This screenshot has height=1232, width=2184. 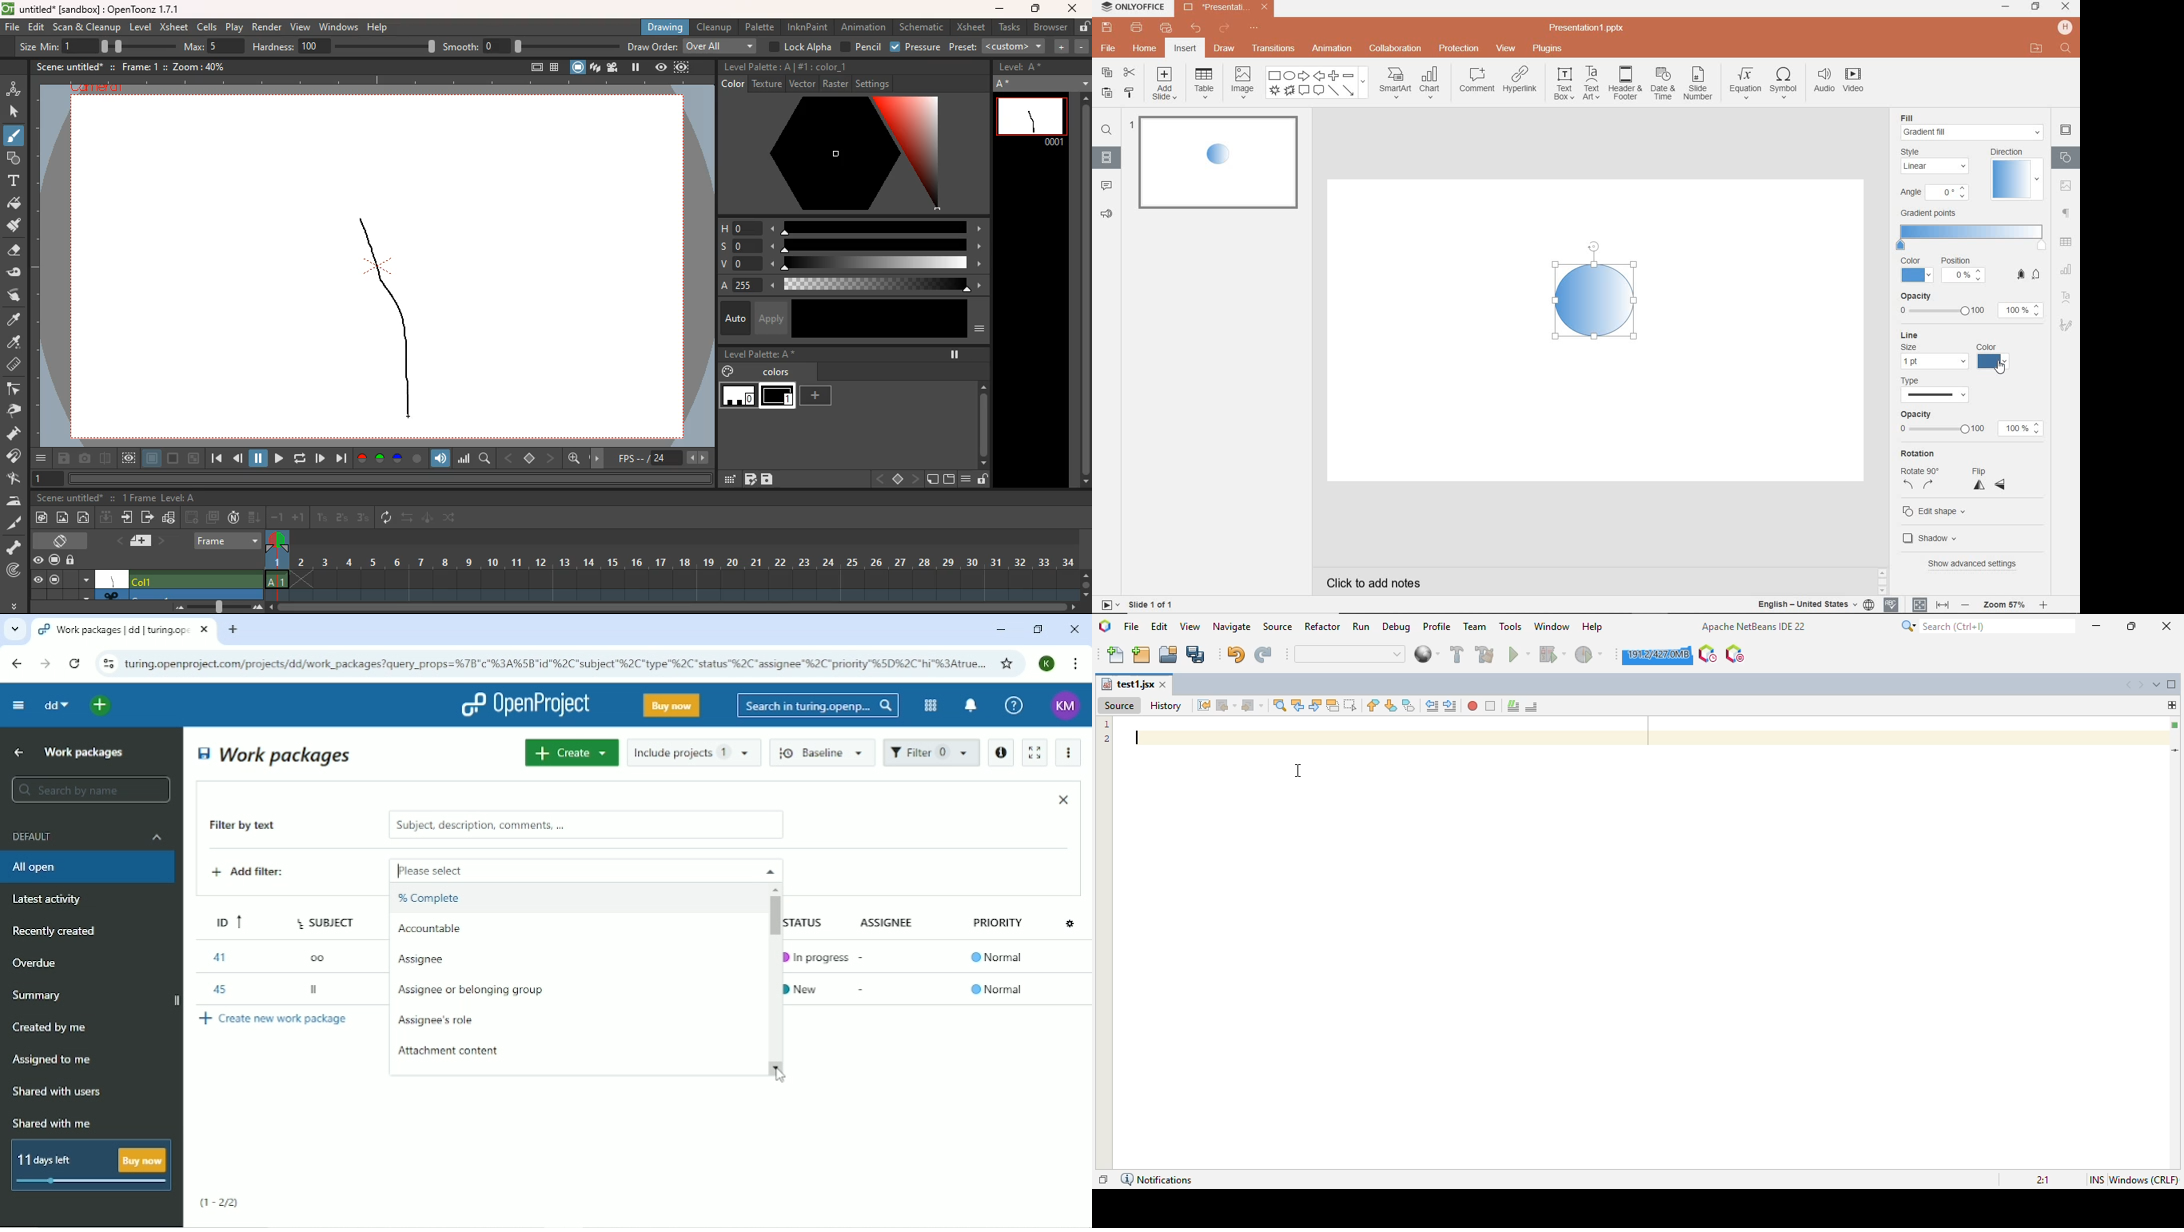 What do you see at coordinates (1242, 85) in the screenshot?
I see `image` at bounding box center [1242, 85].